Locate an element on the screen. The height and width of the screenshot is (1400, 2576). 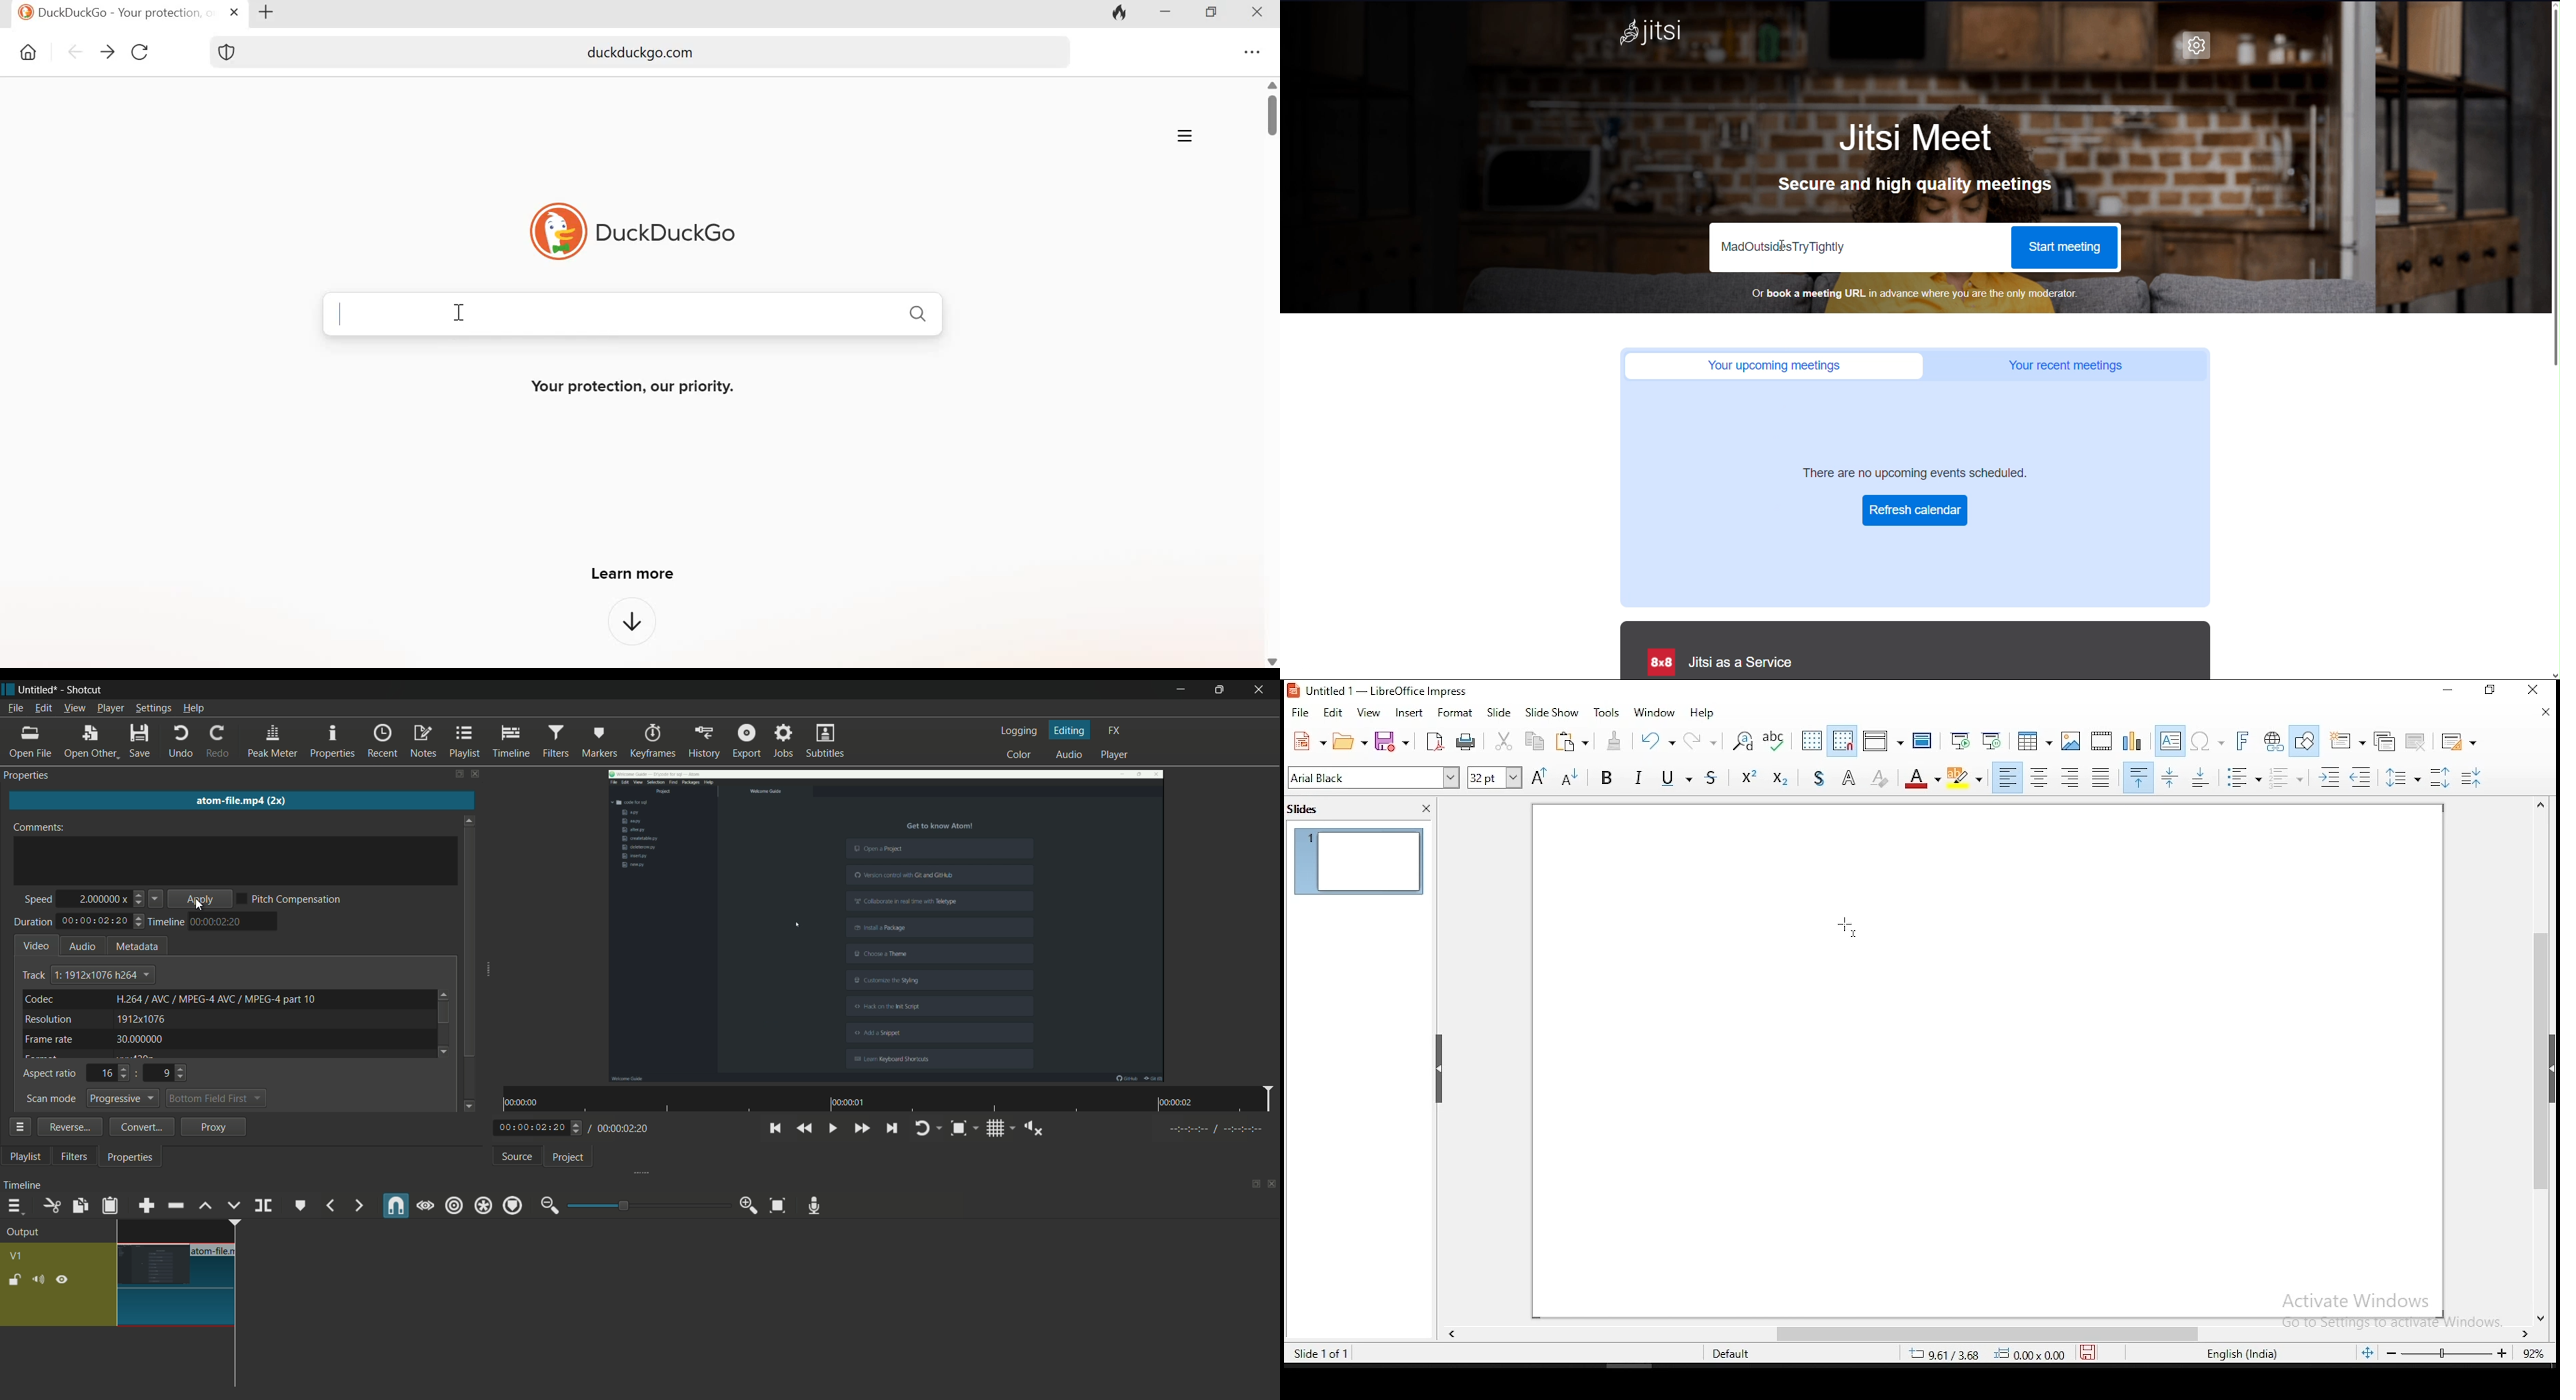
open is located at coordinates (1350, 741).